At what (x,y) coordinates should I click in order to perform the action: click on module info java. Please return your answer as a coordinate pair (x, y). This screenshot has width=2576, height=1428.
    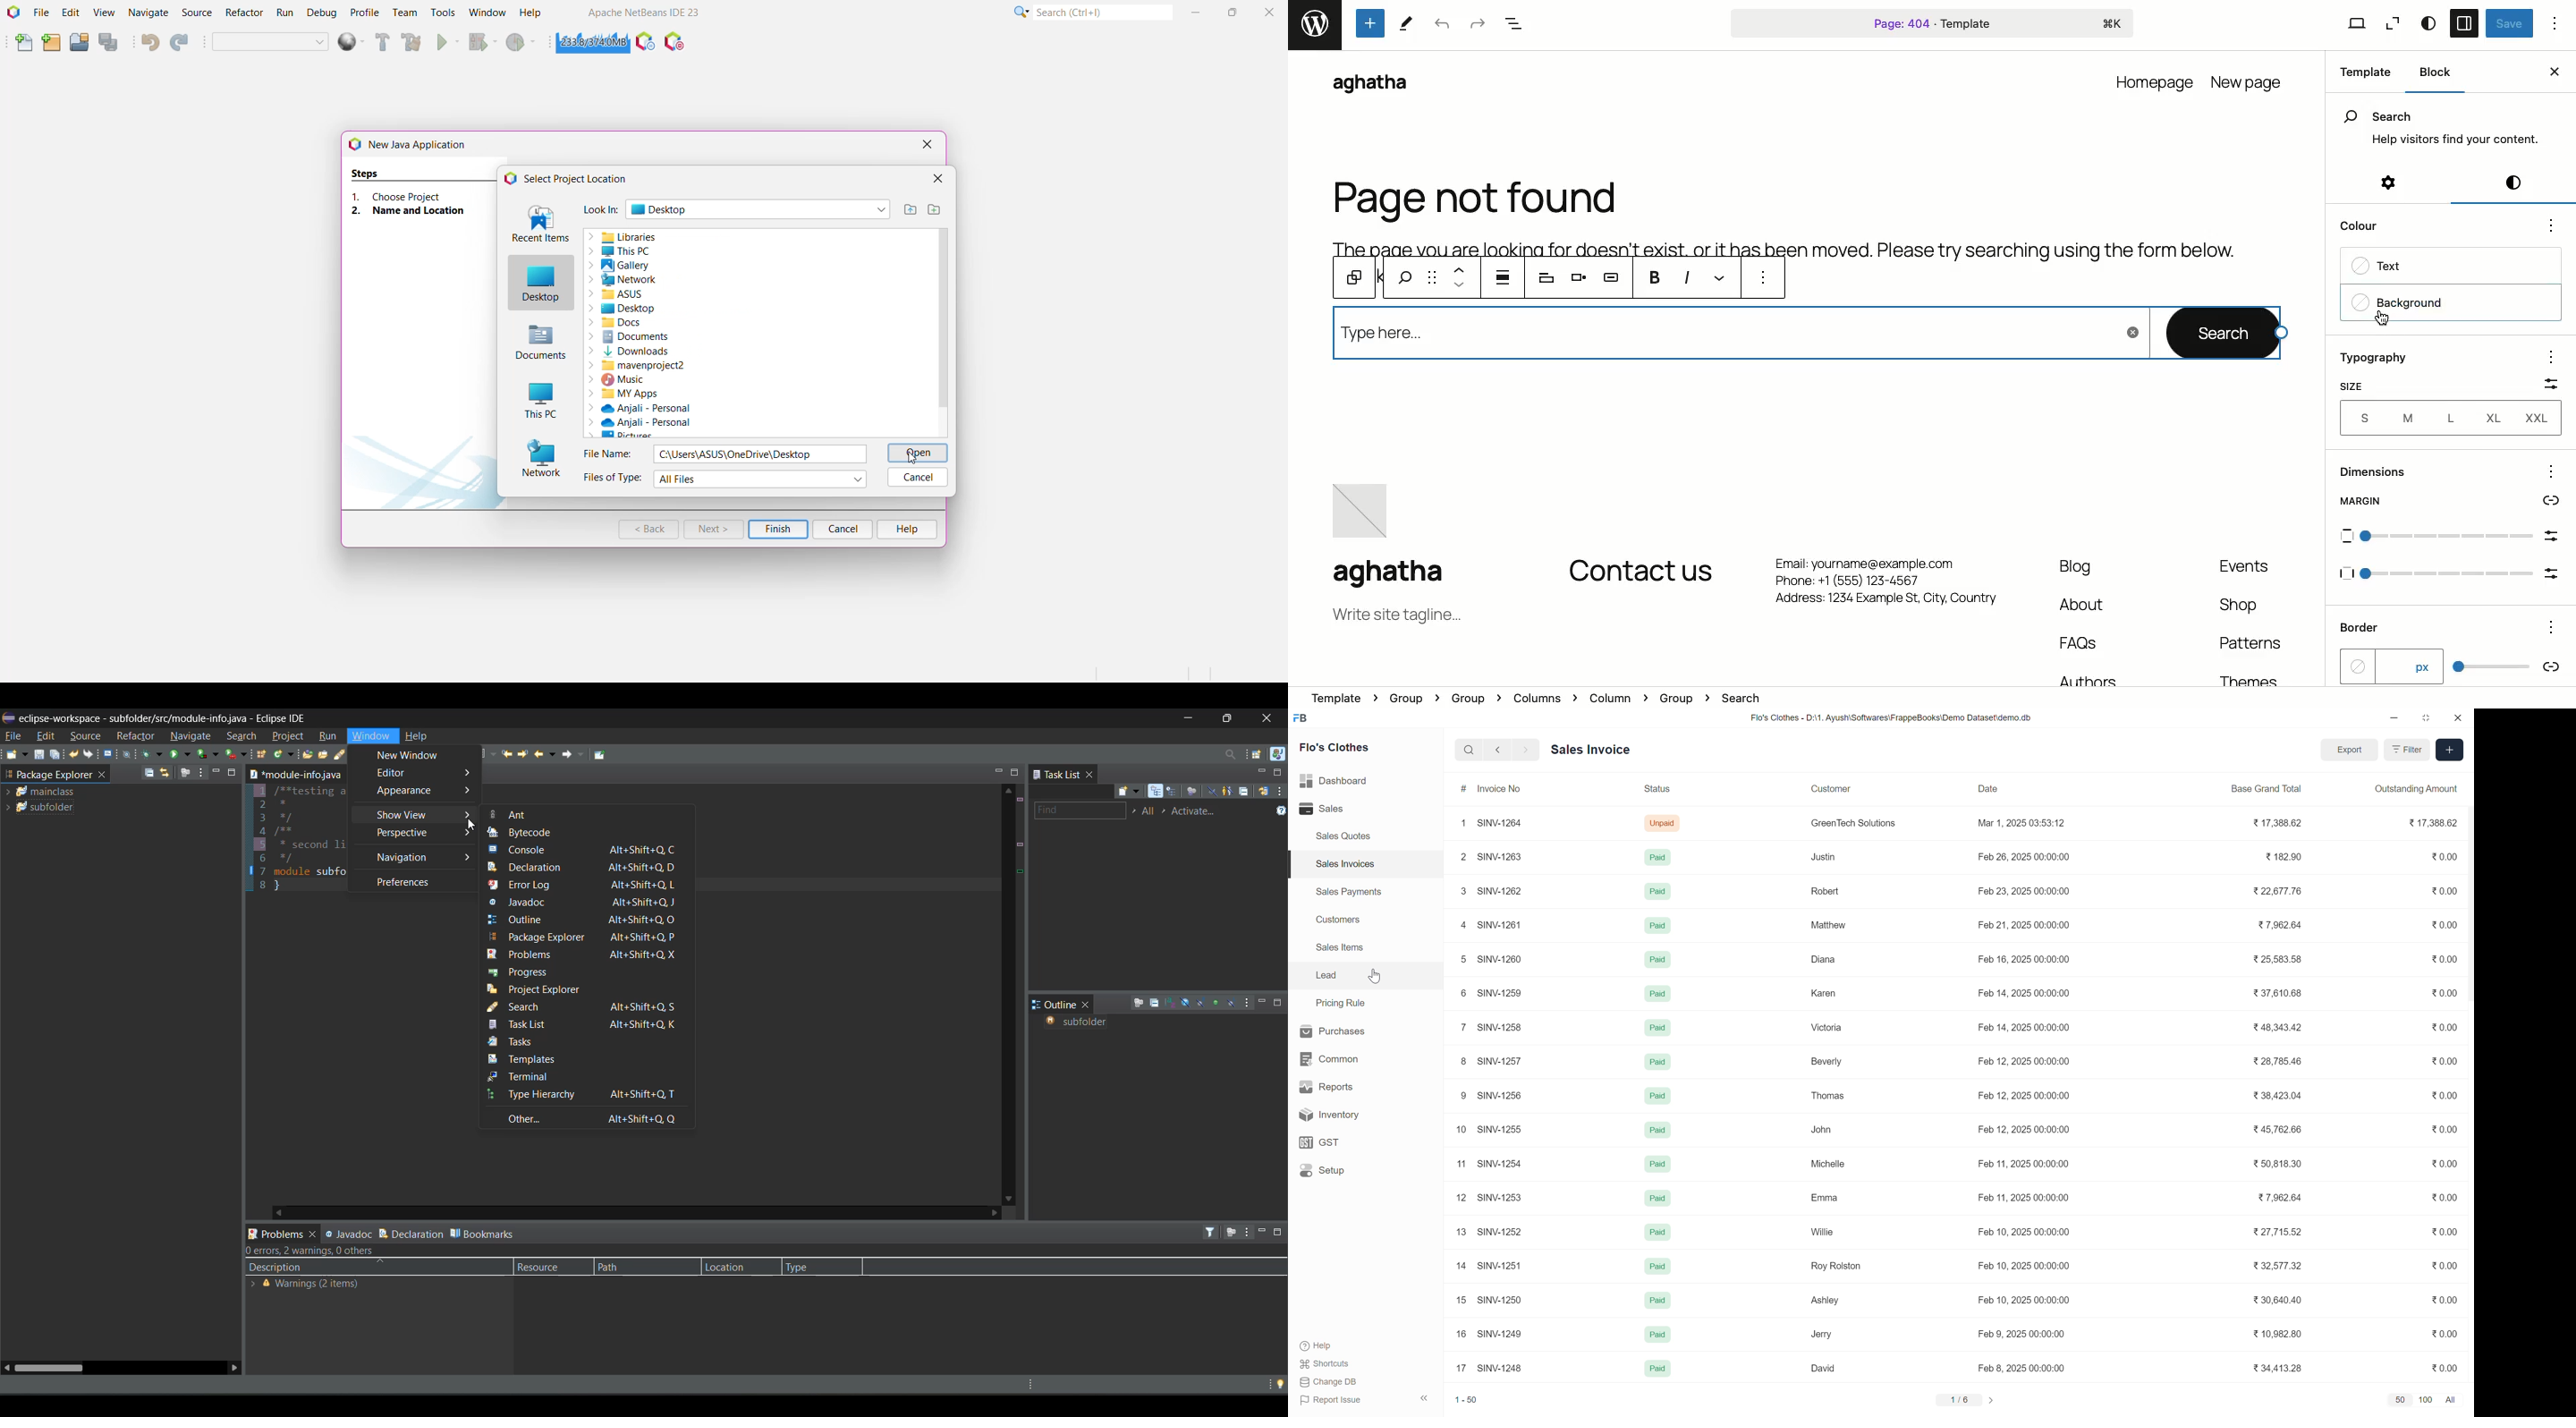
    Looking at the image, I should click on (296, 774).